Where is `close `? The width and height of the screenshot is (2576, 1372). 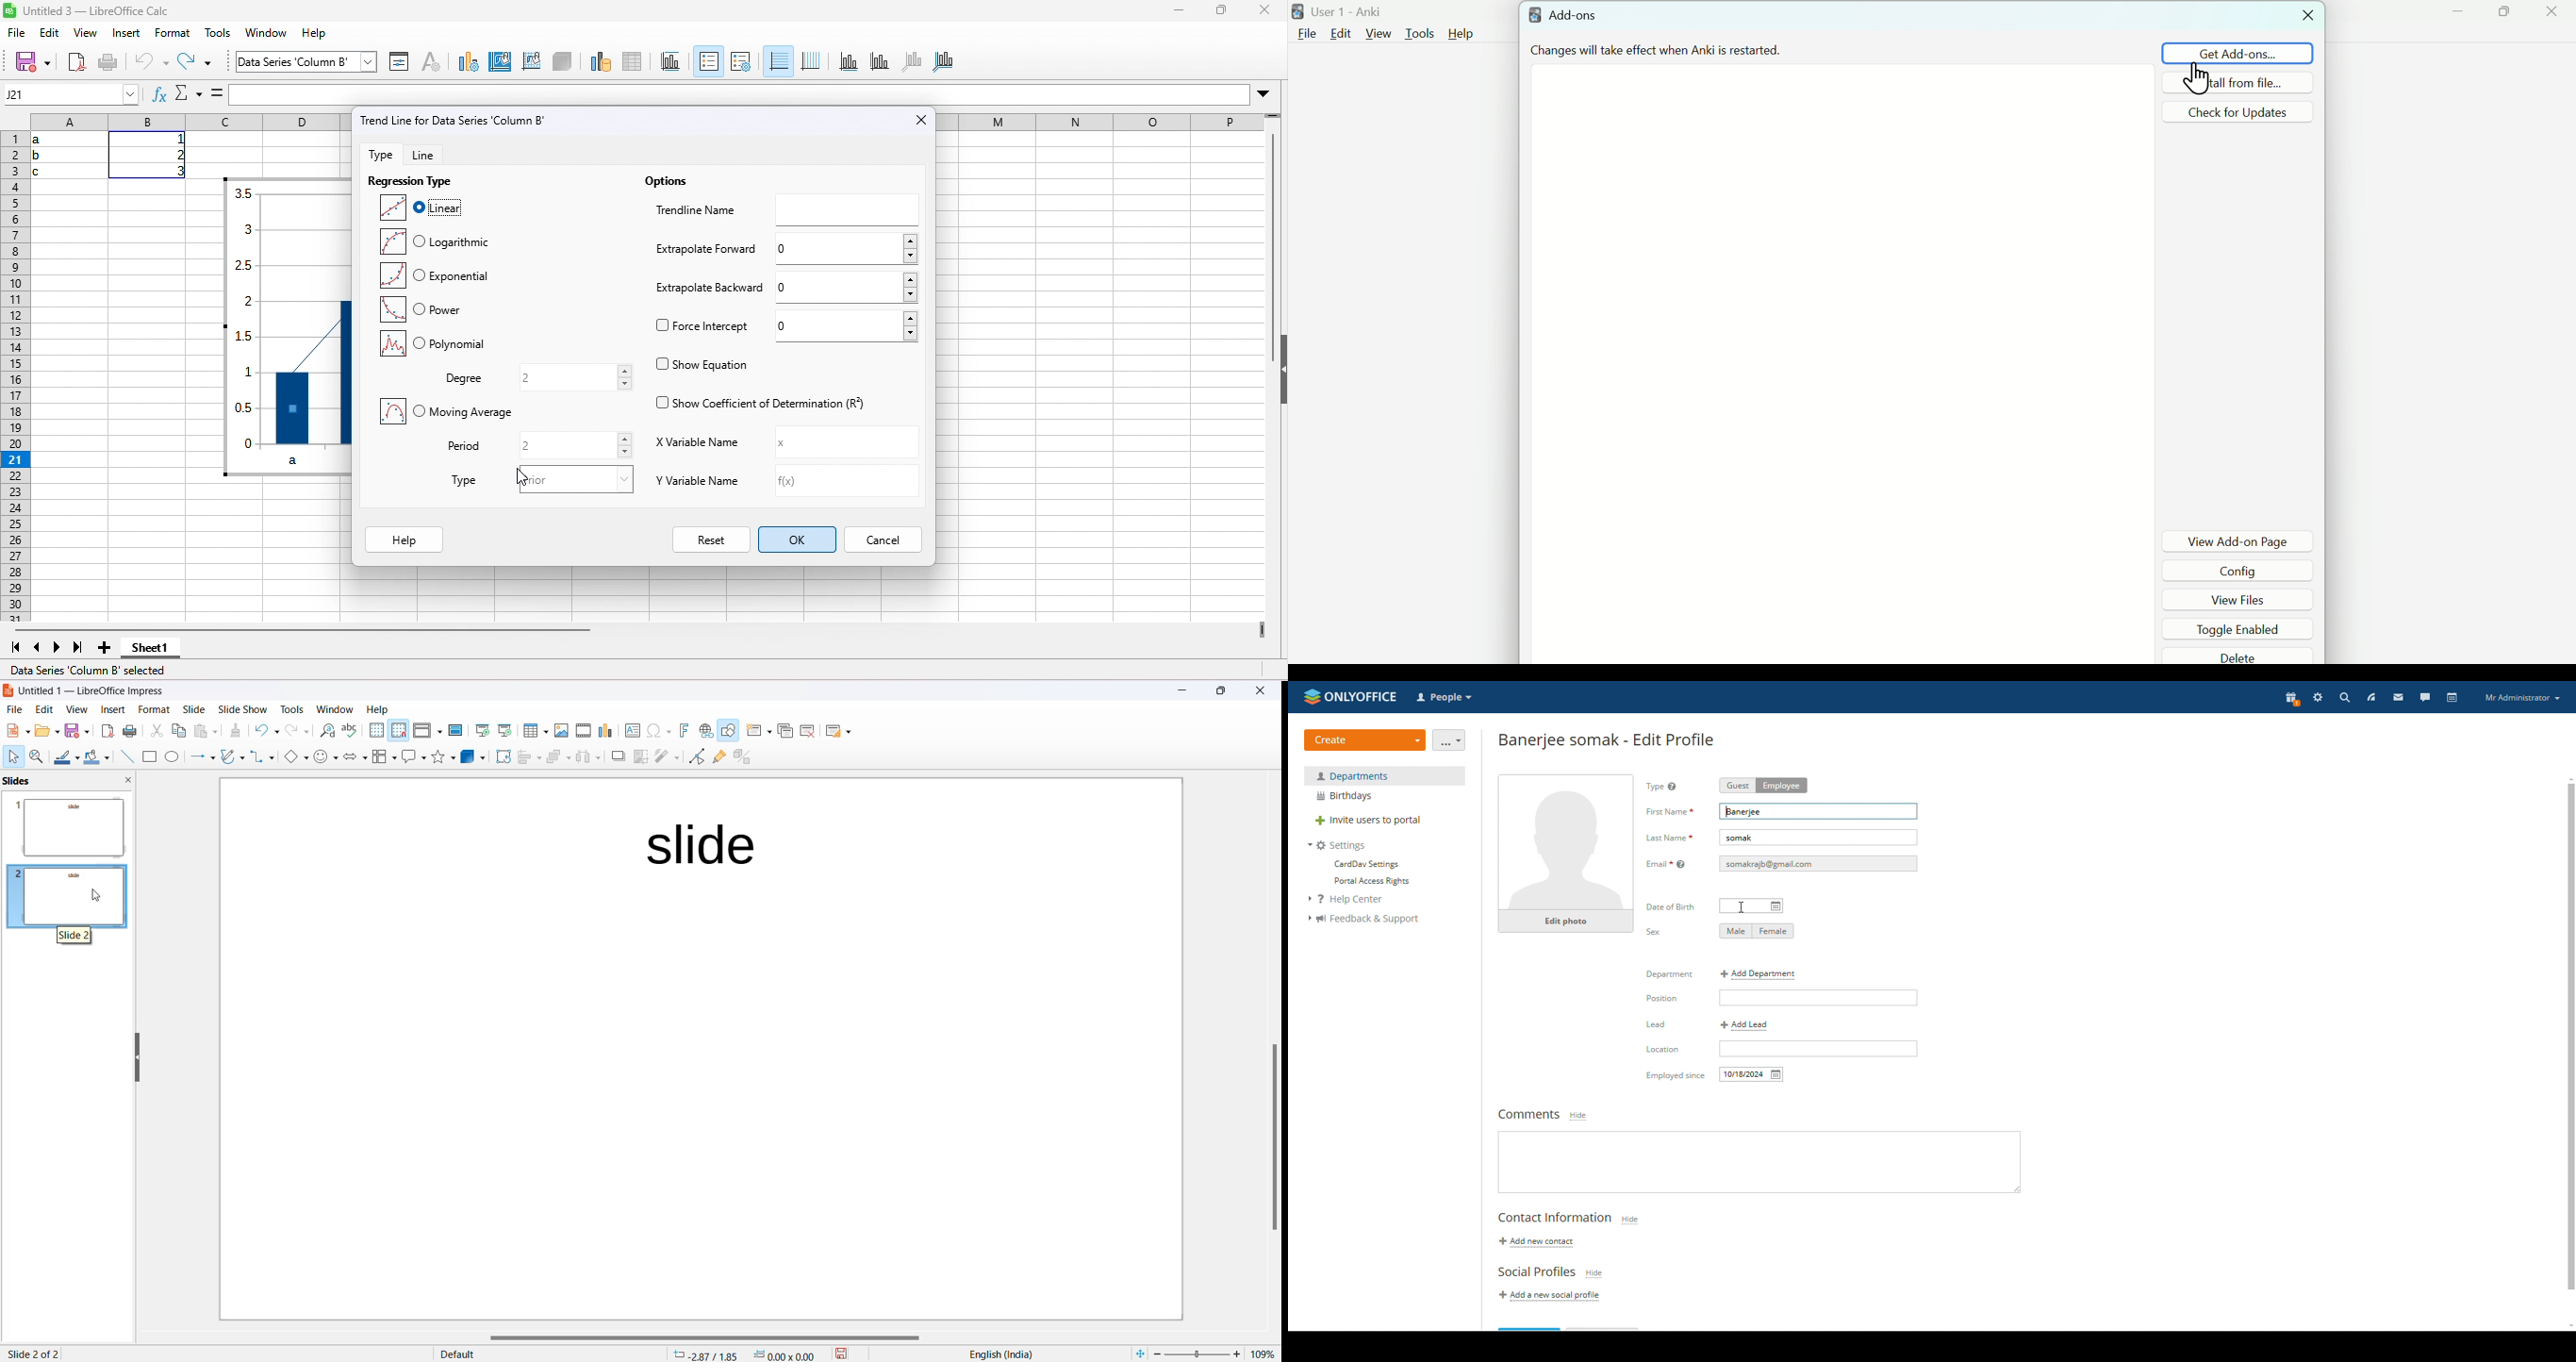 close  is located at coordinates (2306, 15).